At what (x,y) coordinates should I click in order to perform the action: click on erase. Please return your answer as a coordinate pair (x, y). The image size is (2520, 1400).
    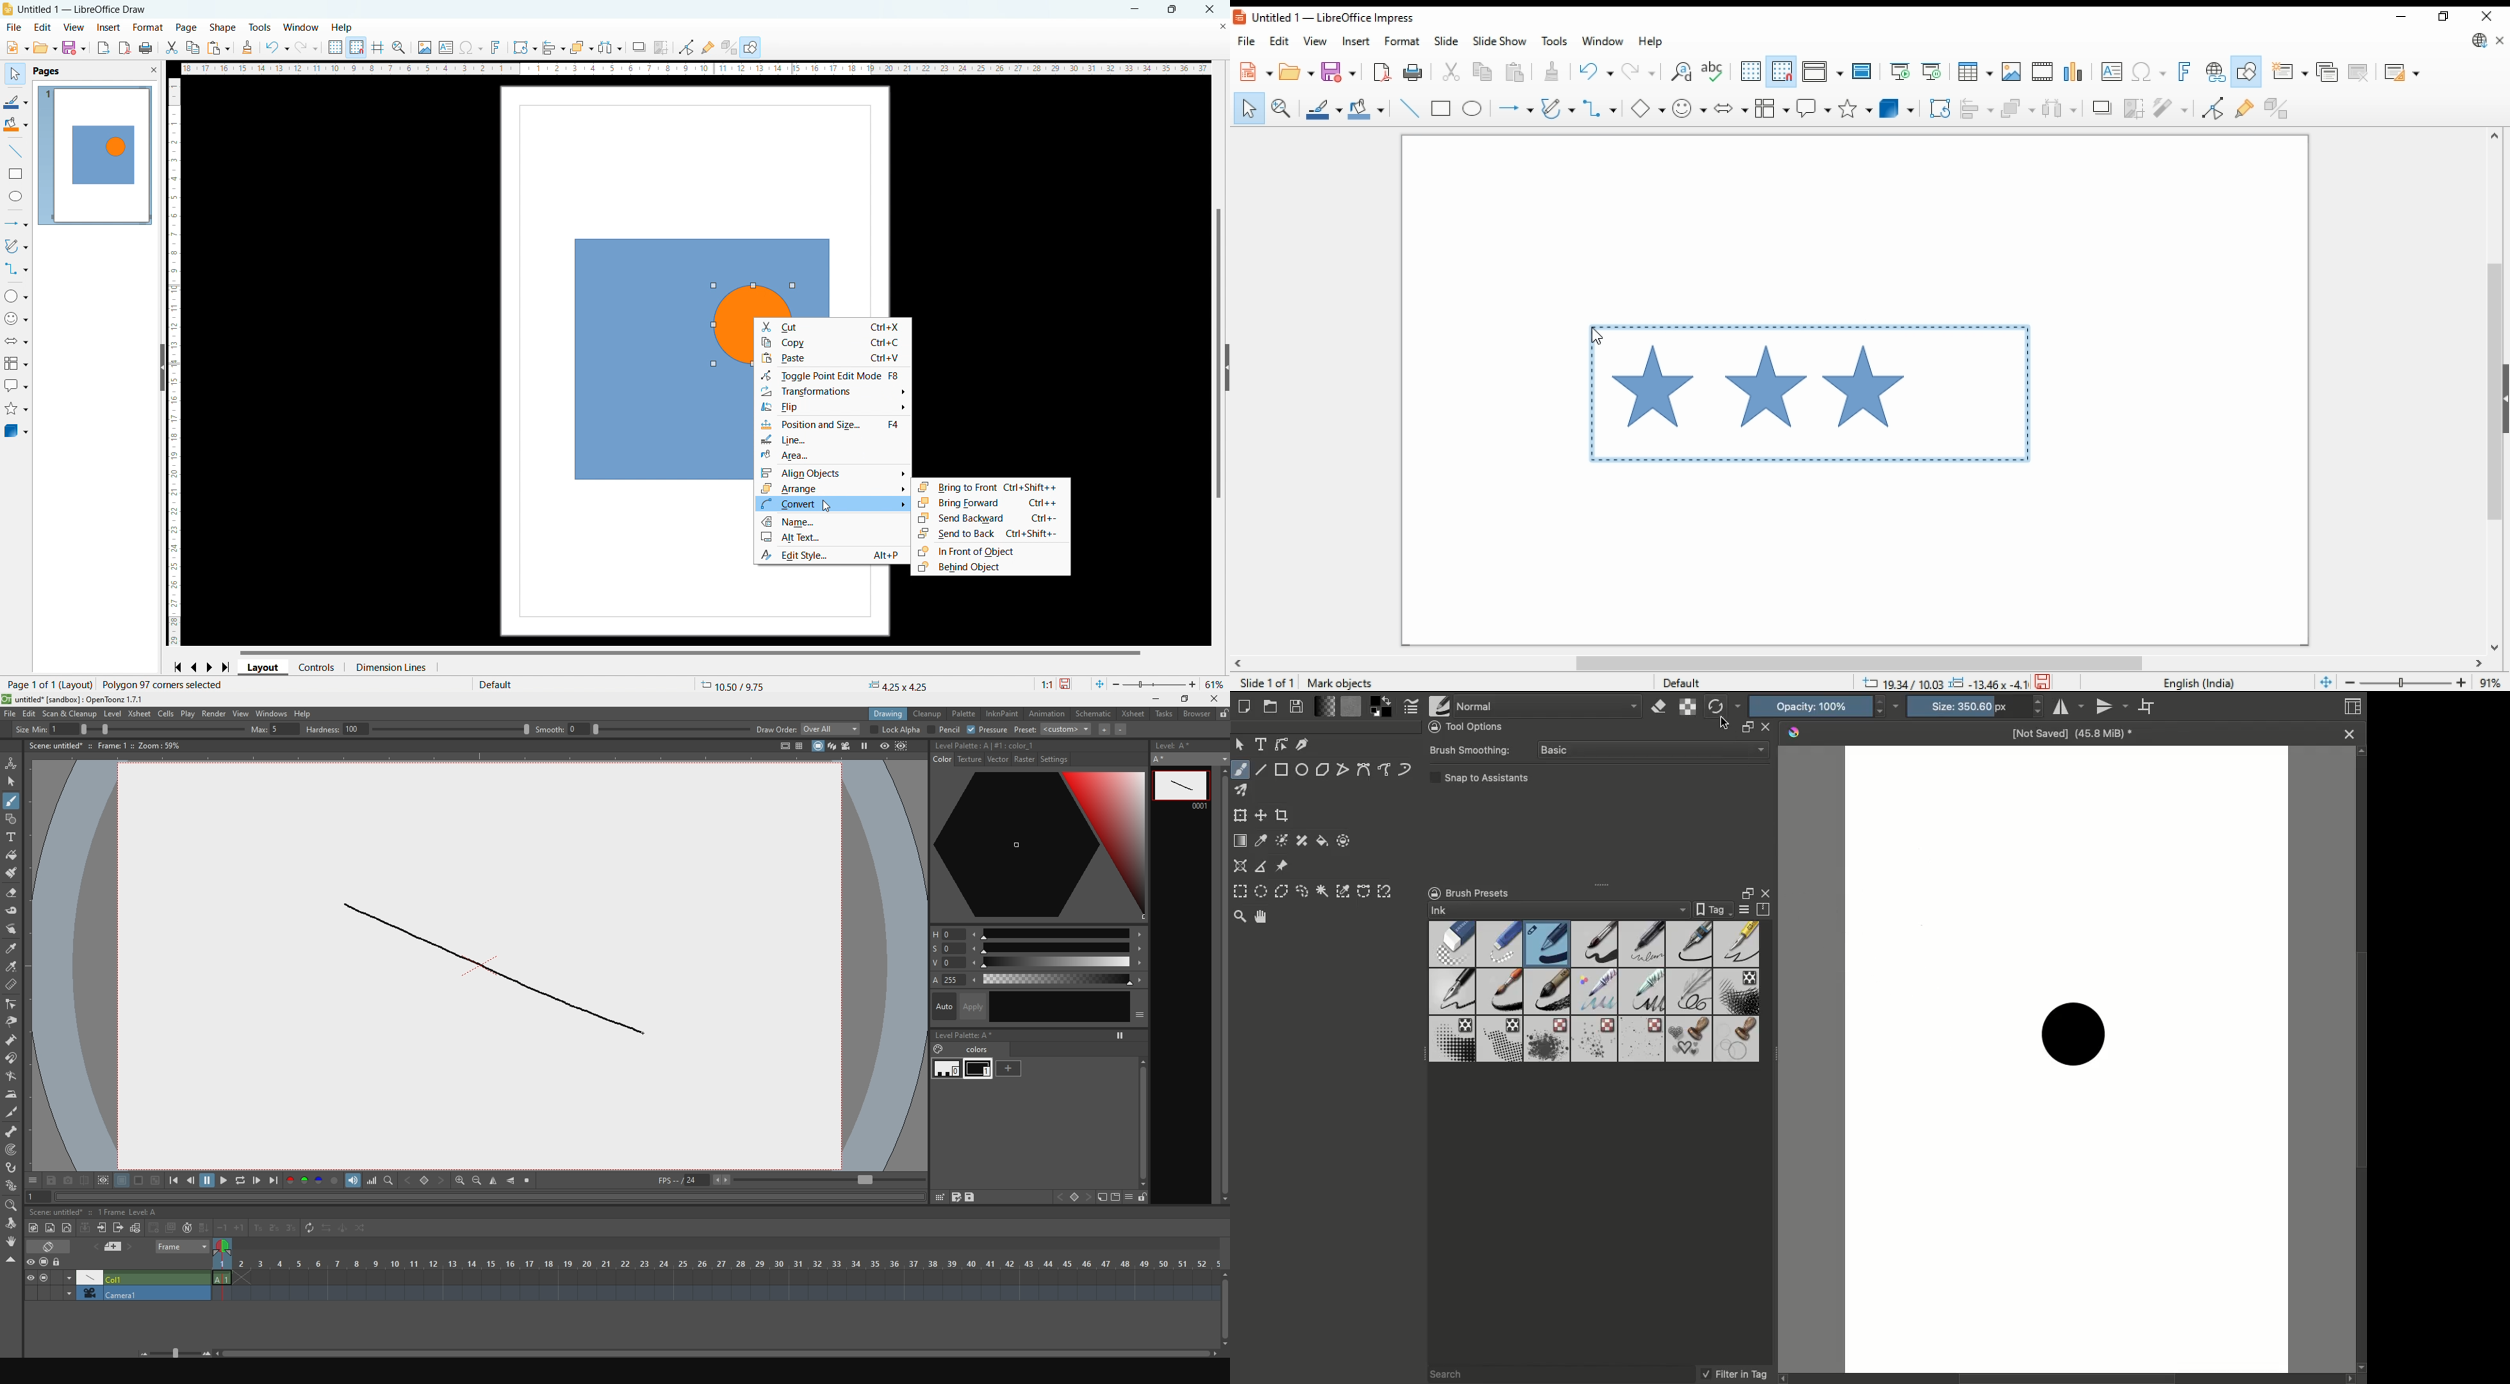
    Looking at the image, I should click on (57, 1247).